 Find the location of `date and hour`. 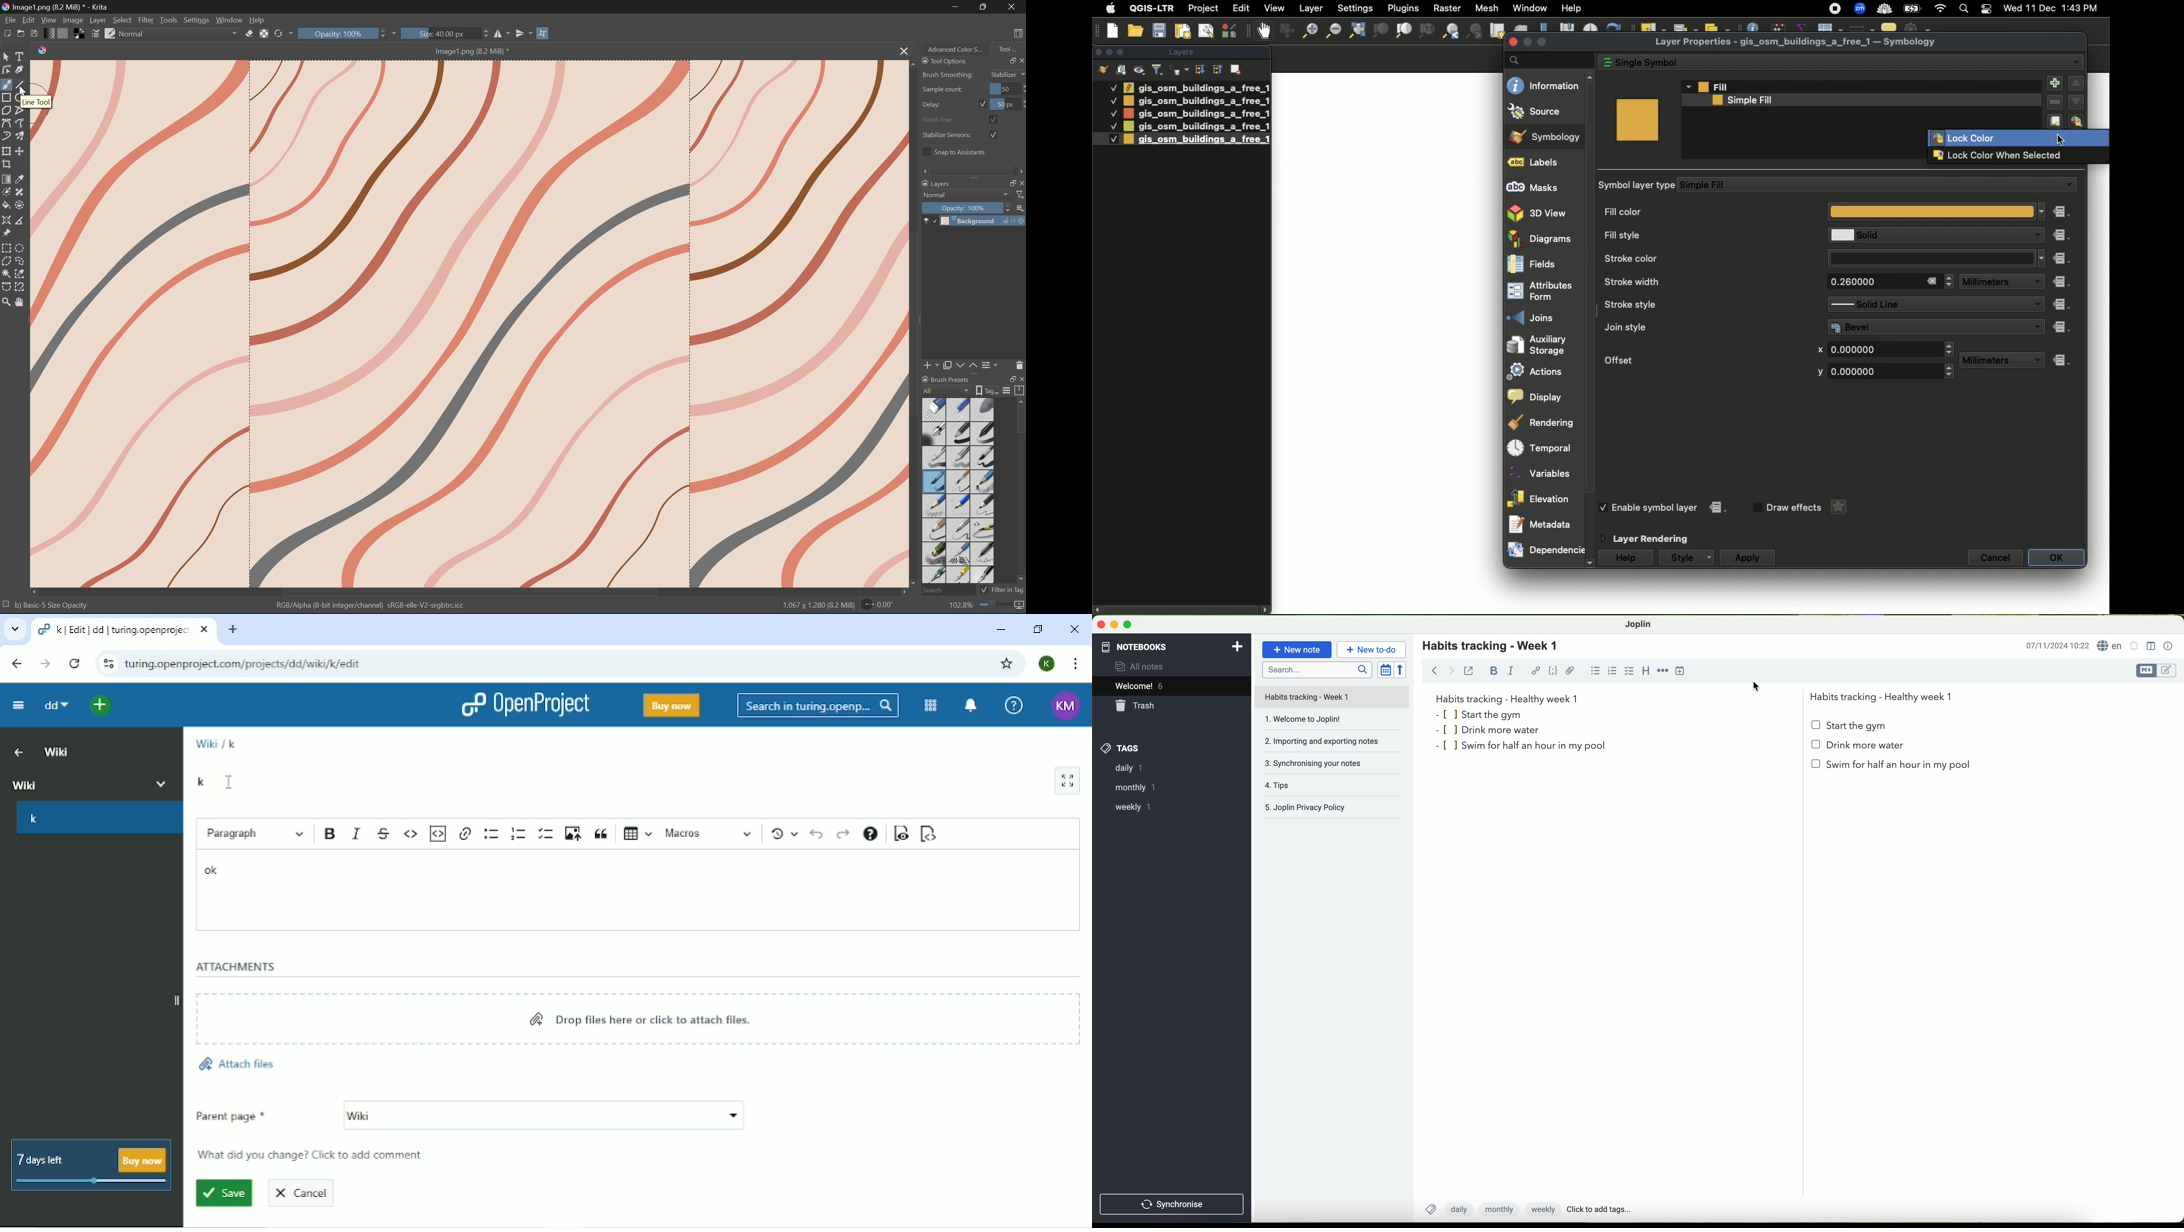

date and hour is located at coordinates (2057, 645).